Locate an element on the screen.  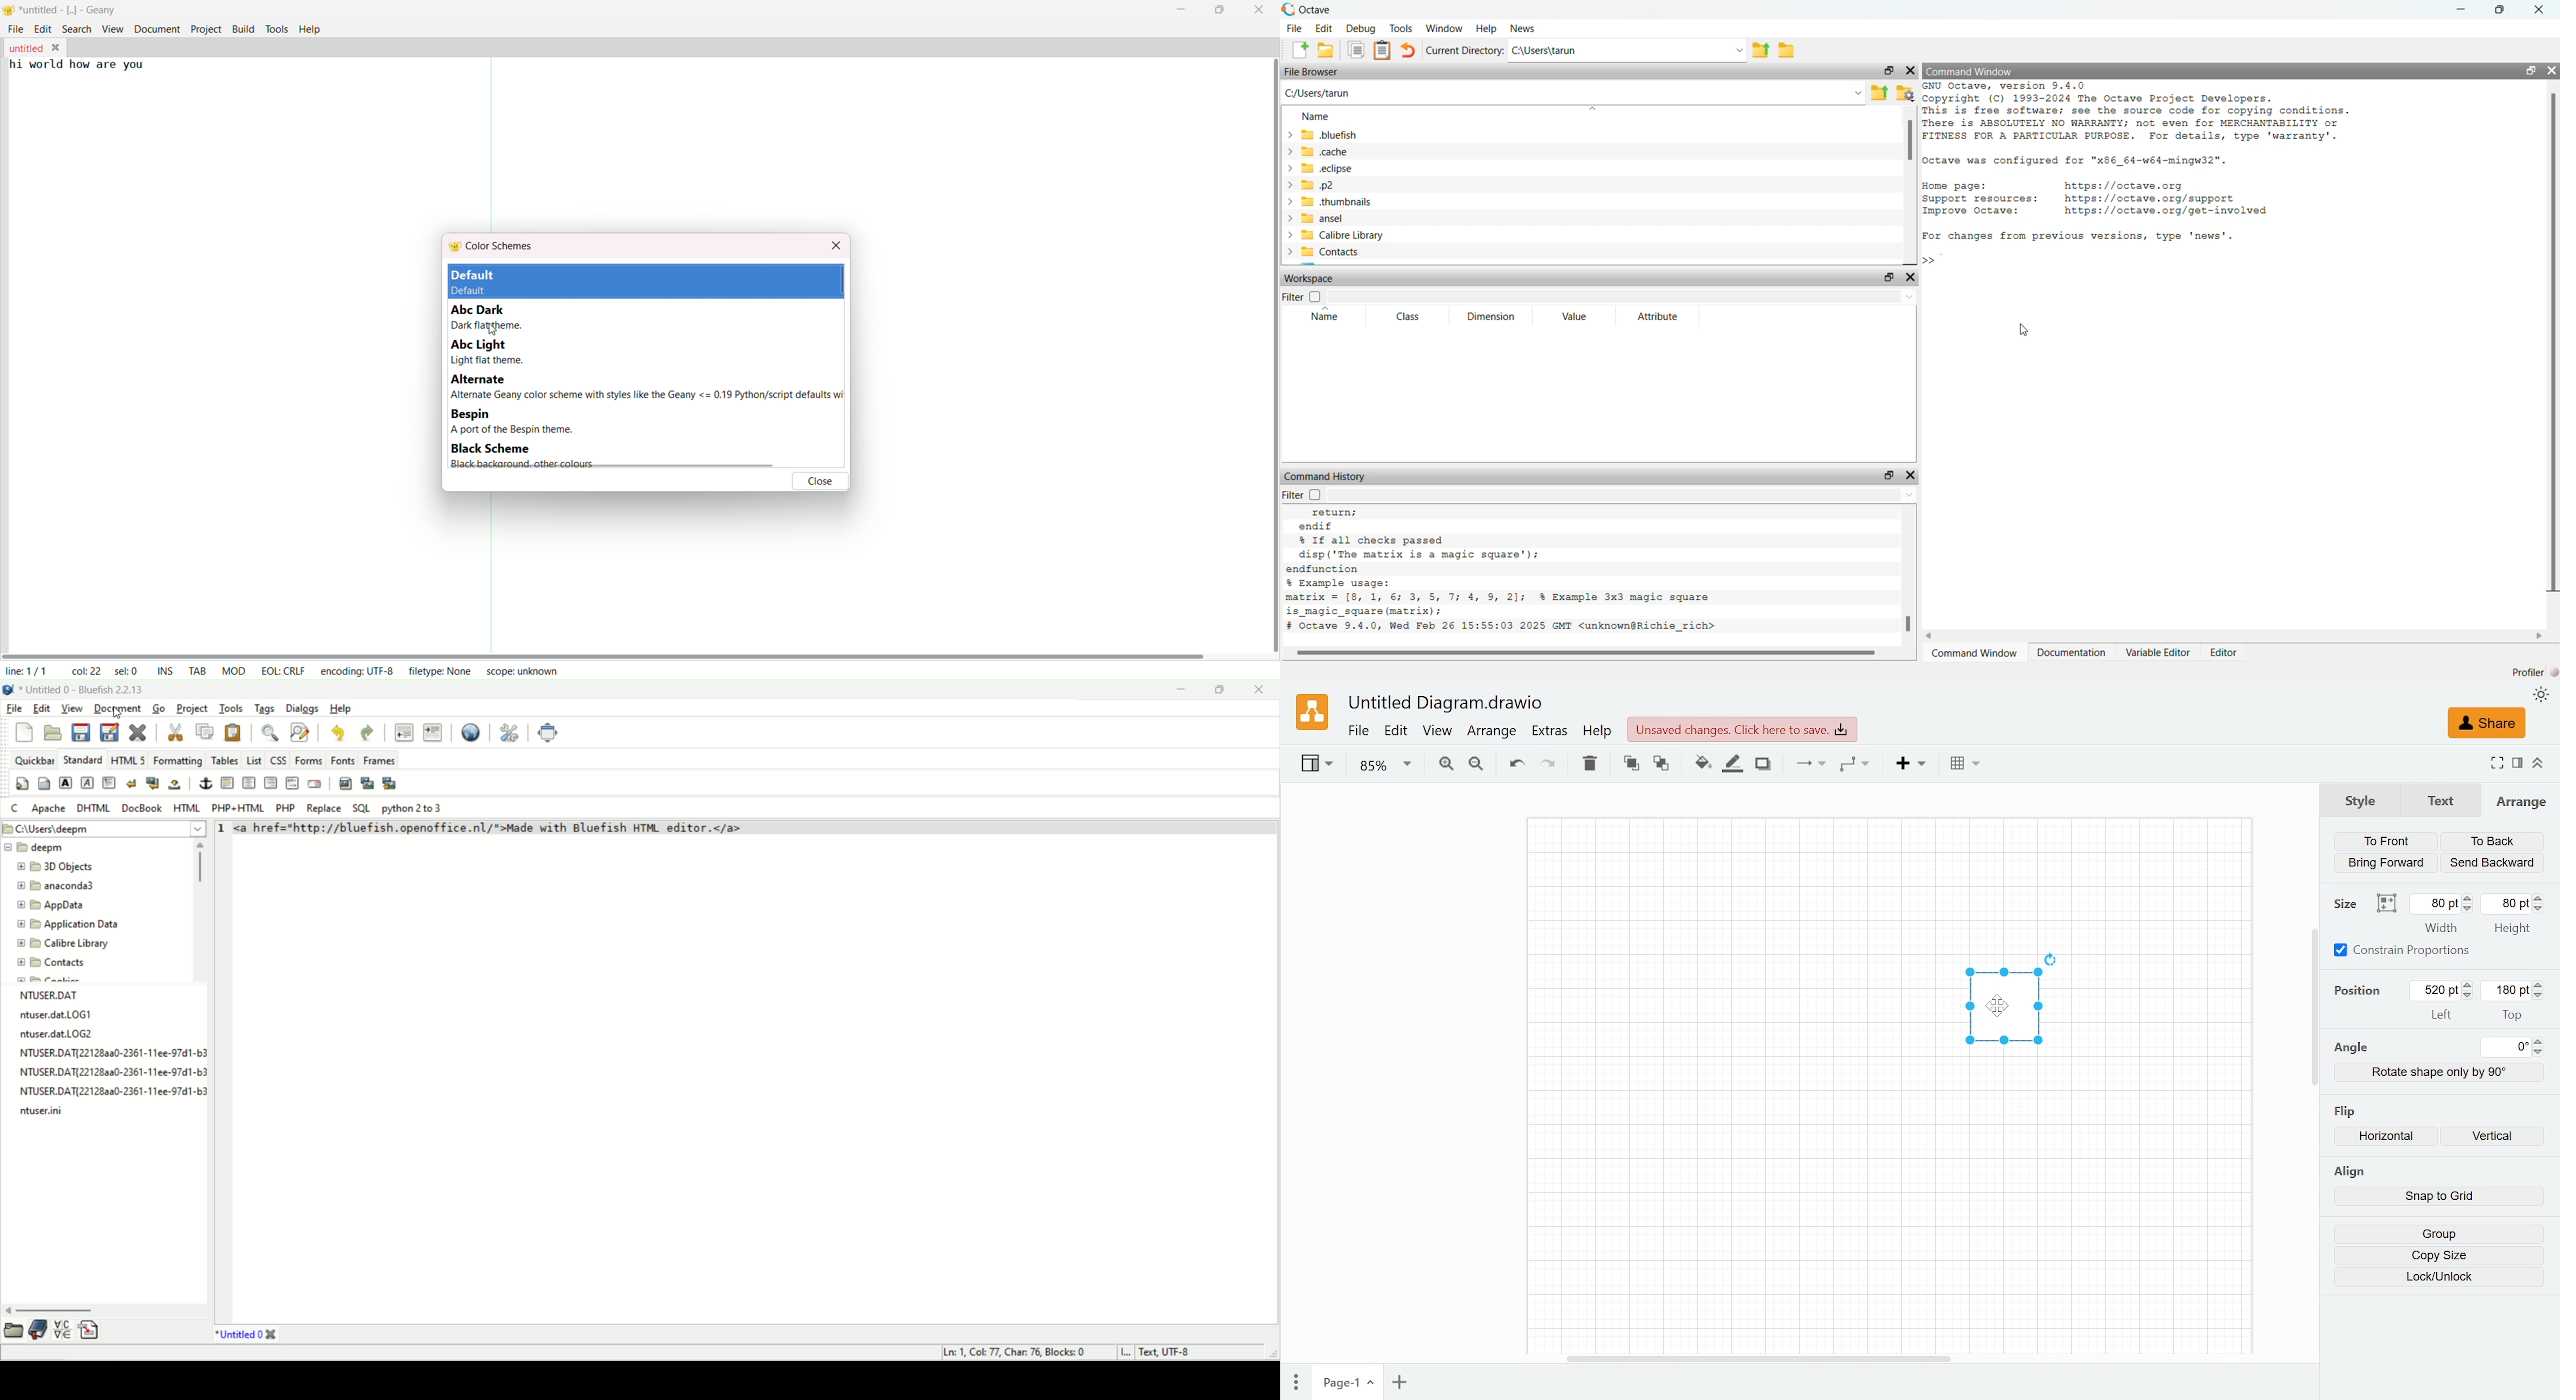
vertical scroll bar is located at coordinates (197, 912).